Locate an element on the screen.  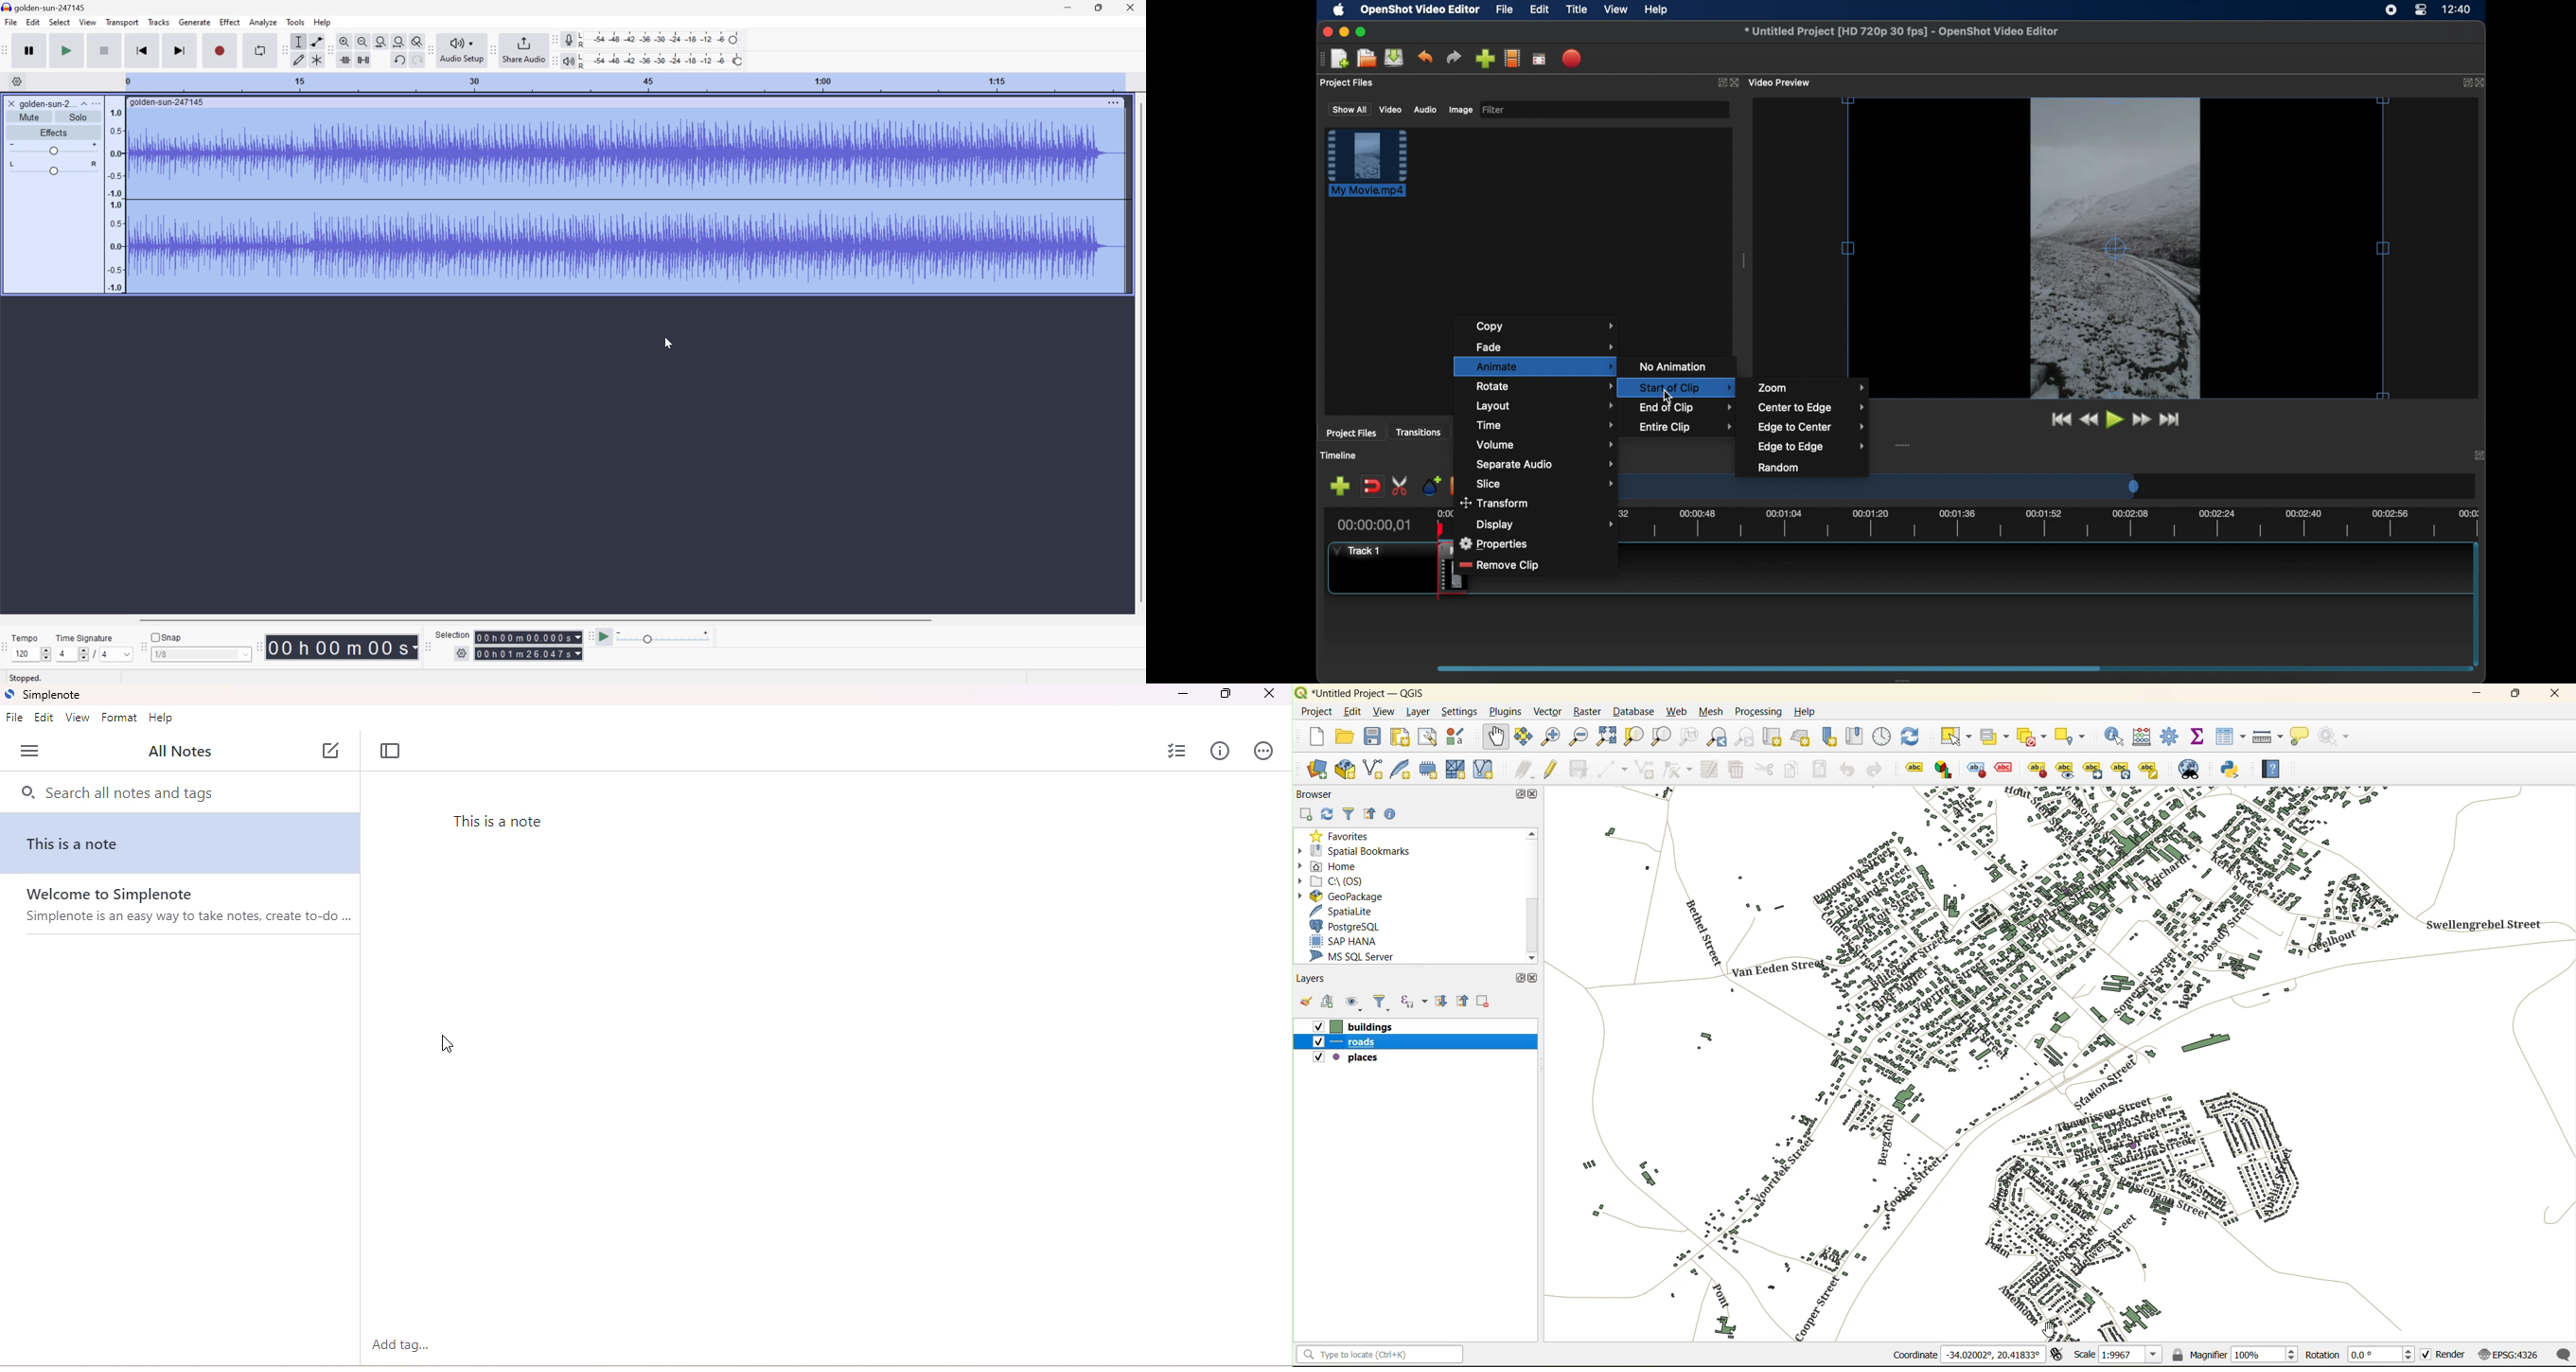
digitize is located at coordinates (1613, 771).